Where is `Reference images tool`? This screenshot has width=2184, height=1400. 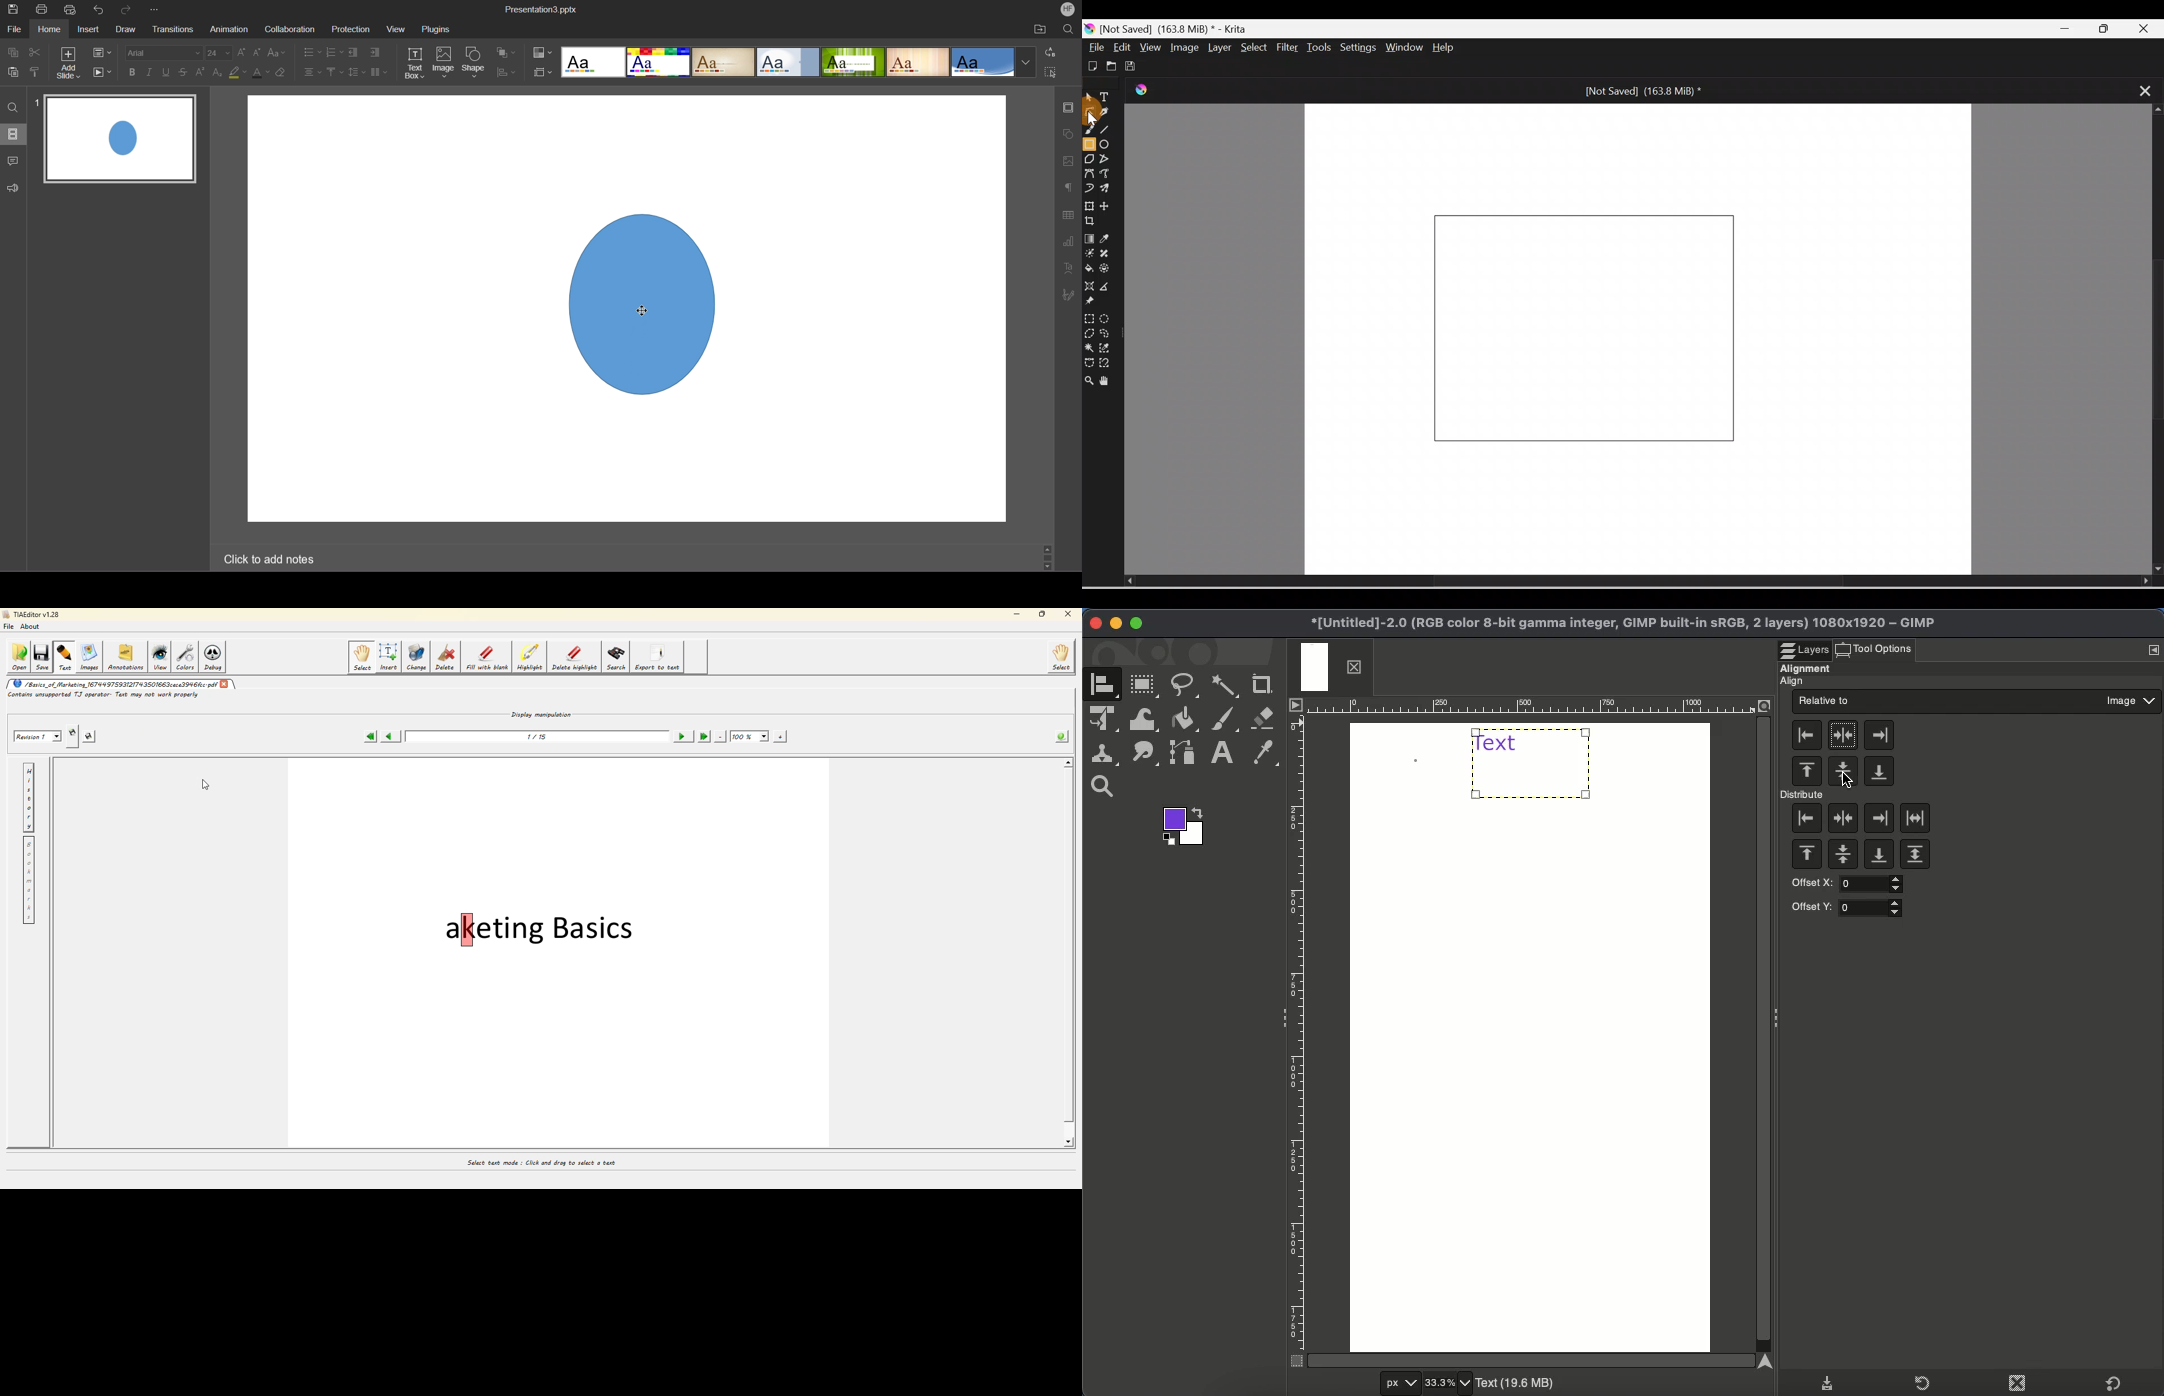
Reference images tool is located at coordinates (1096, 303).